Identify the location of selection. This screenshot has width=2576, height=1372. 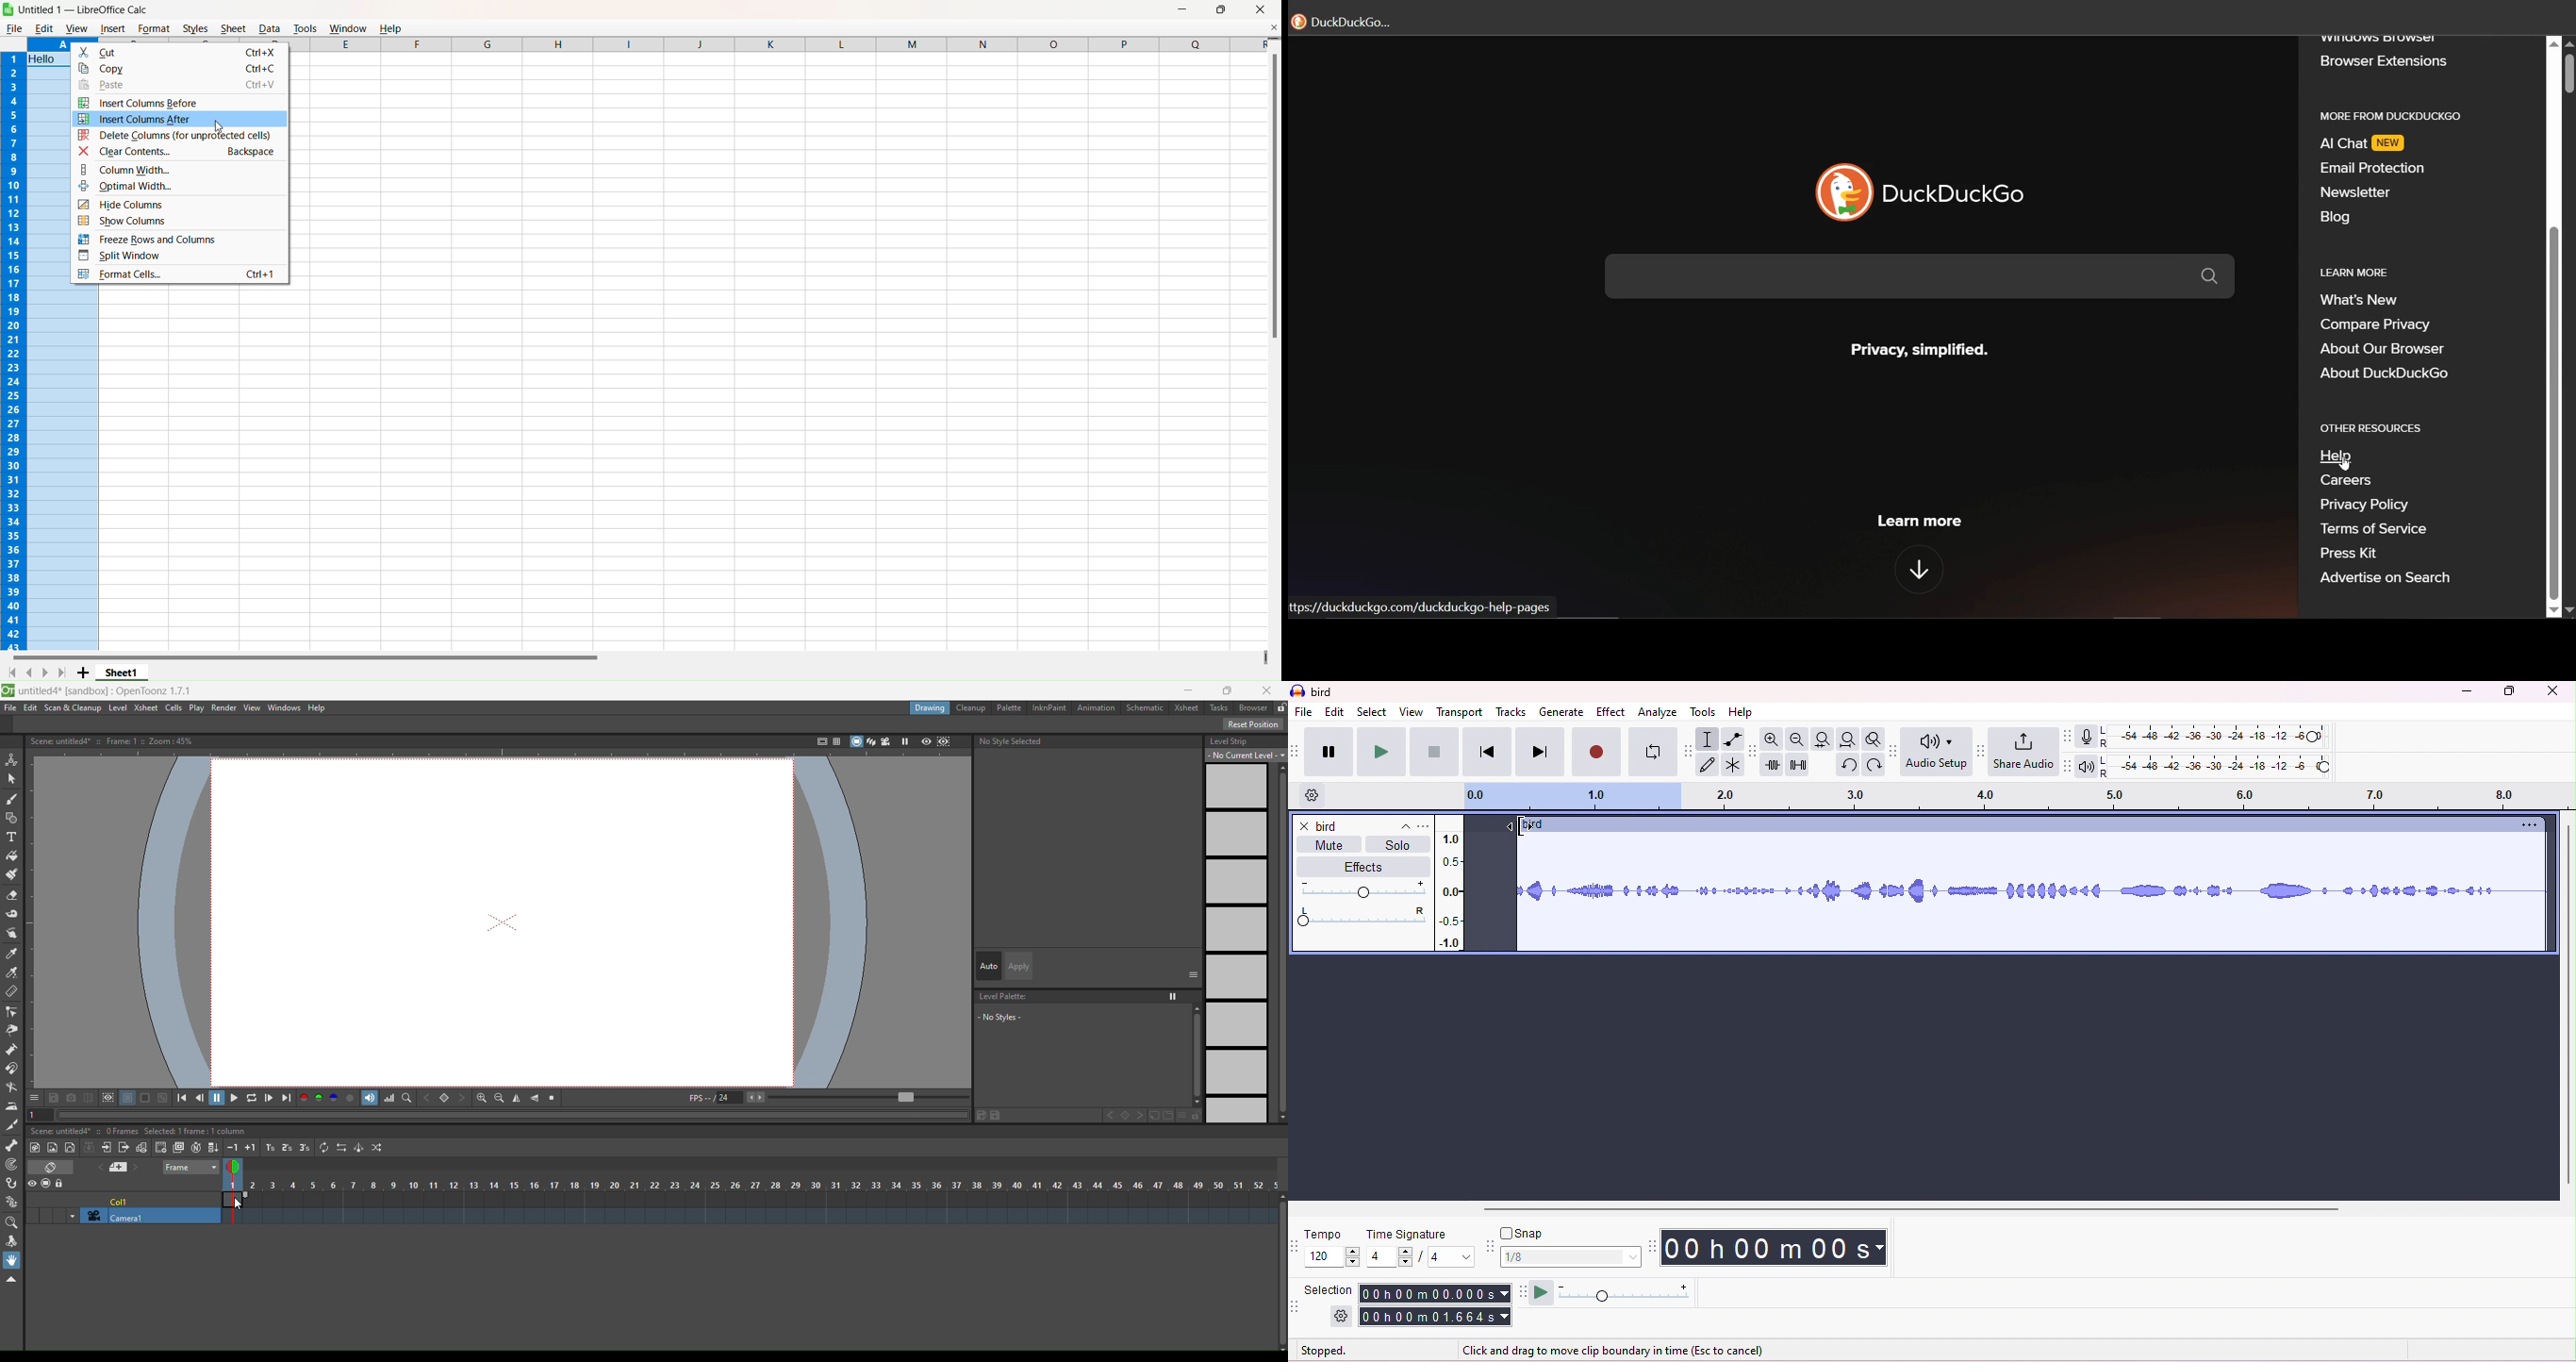
(1708, 739).